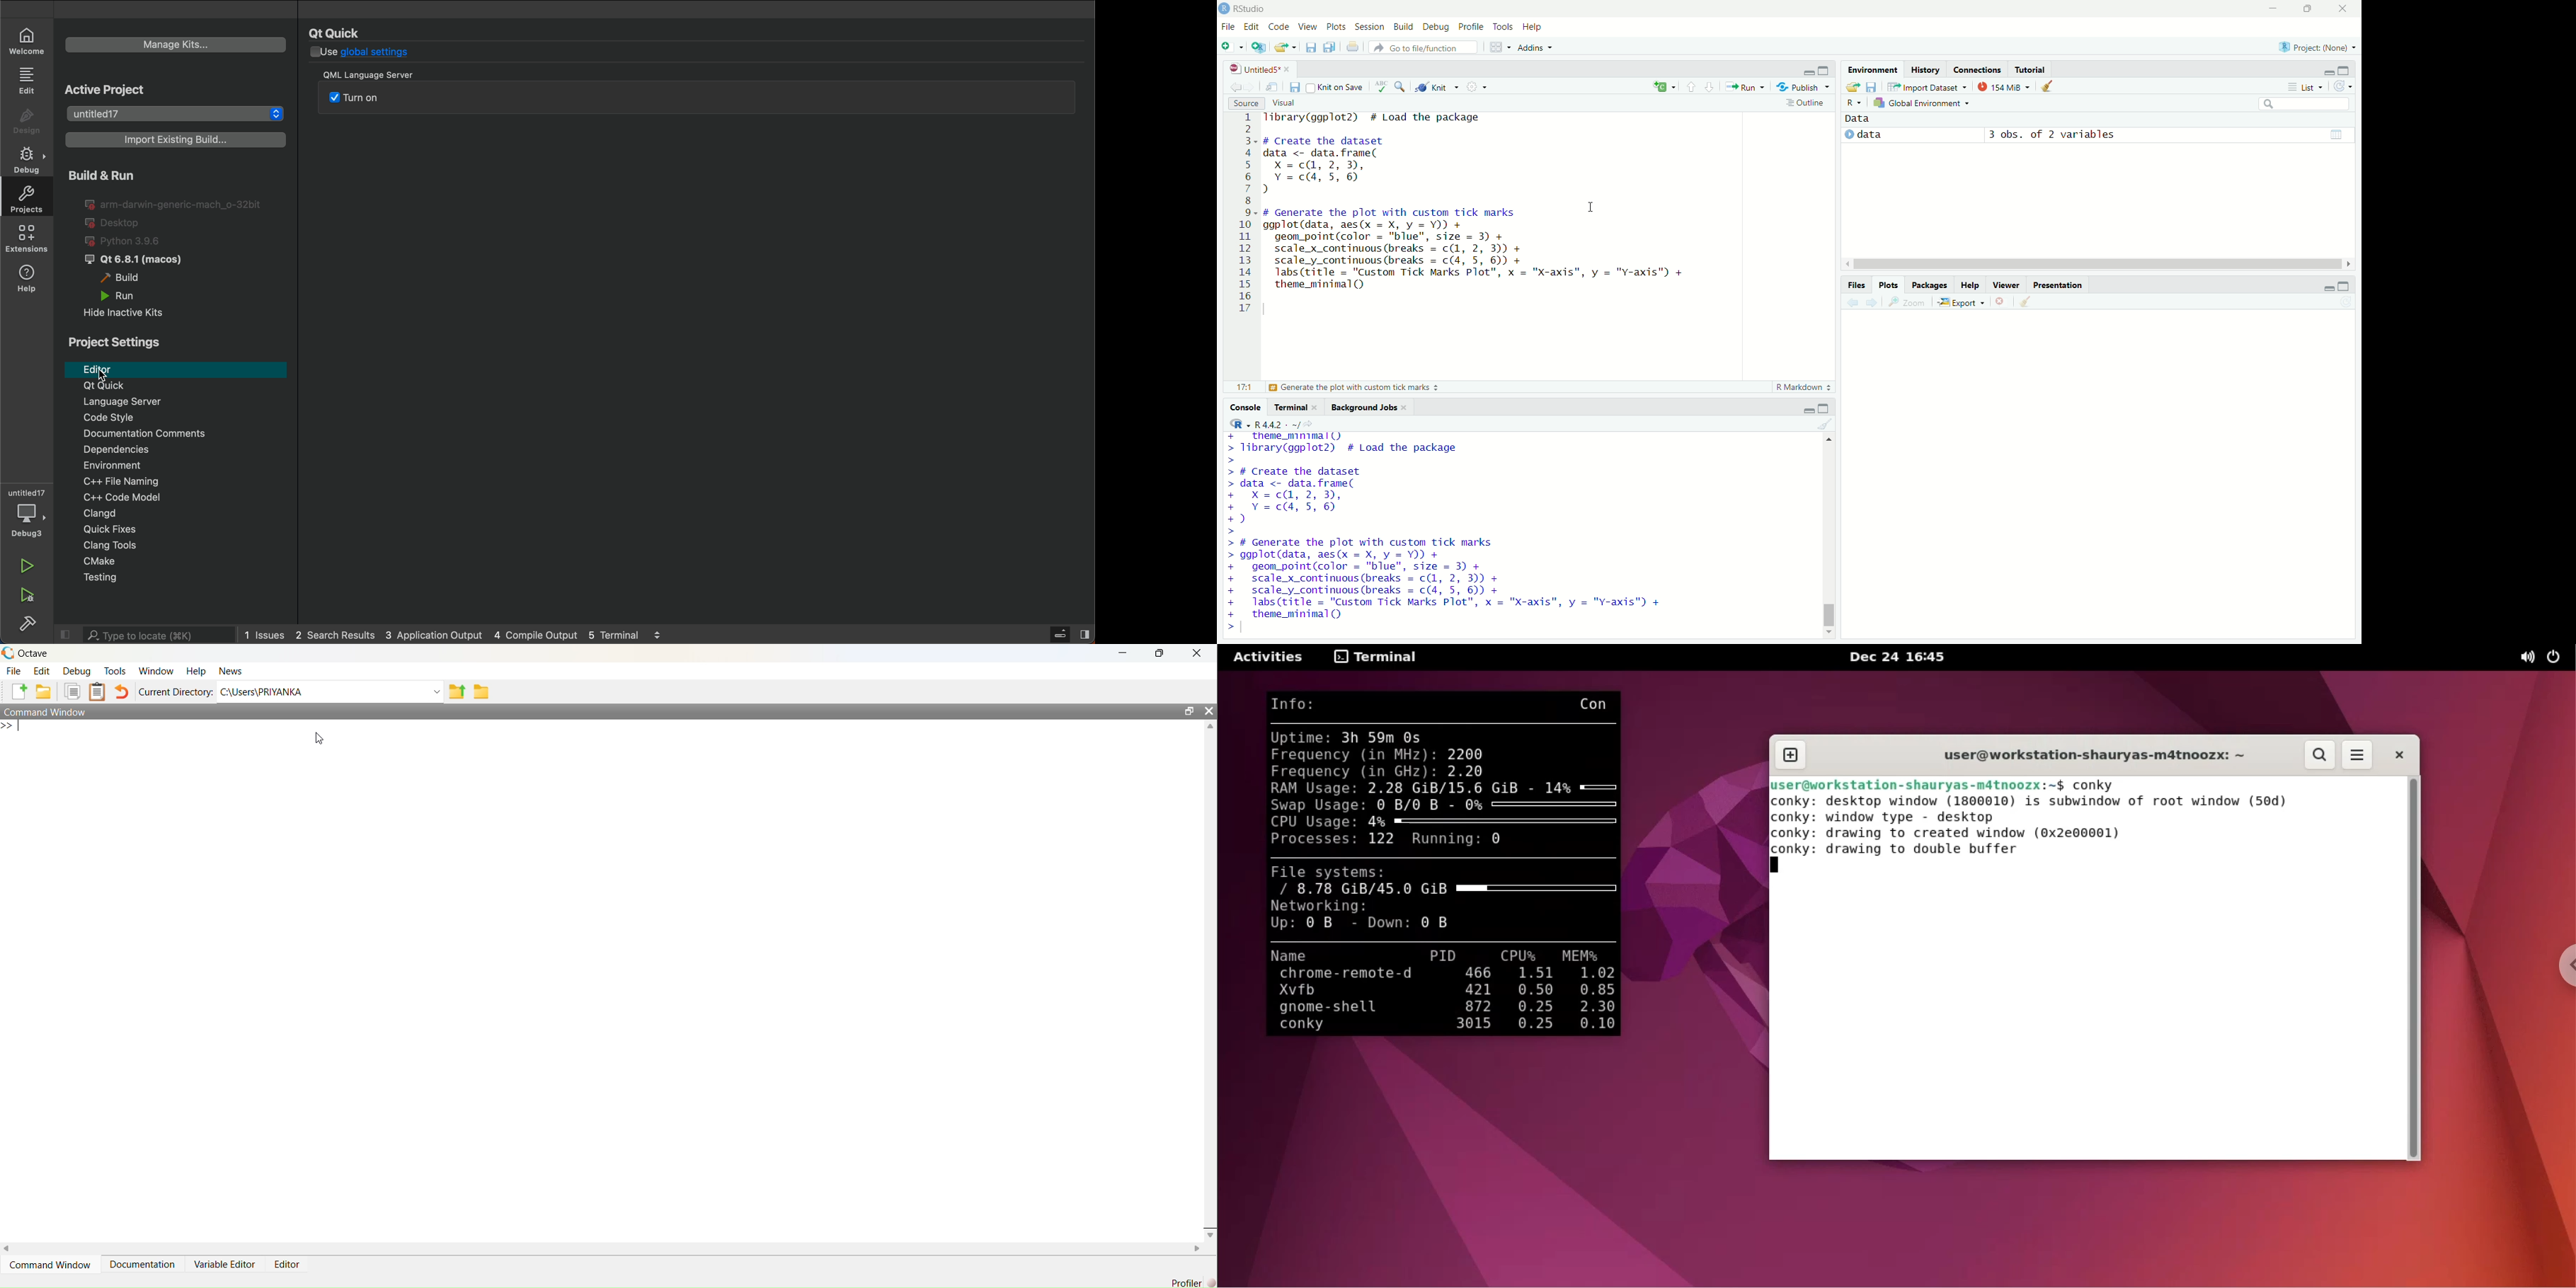 Image resolution: width=2576 pixels, height=1288 pixels. I want to click on history, so click(1924, 69).